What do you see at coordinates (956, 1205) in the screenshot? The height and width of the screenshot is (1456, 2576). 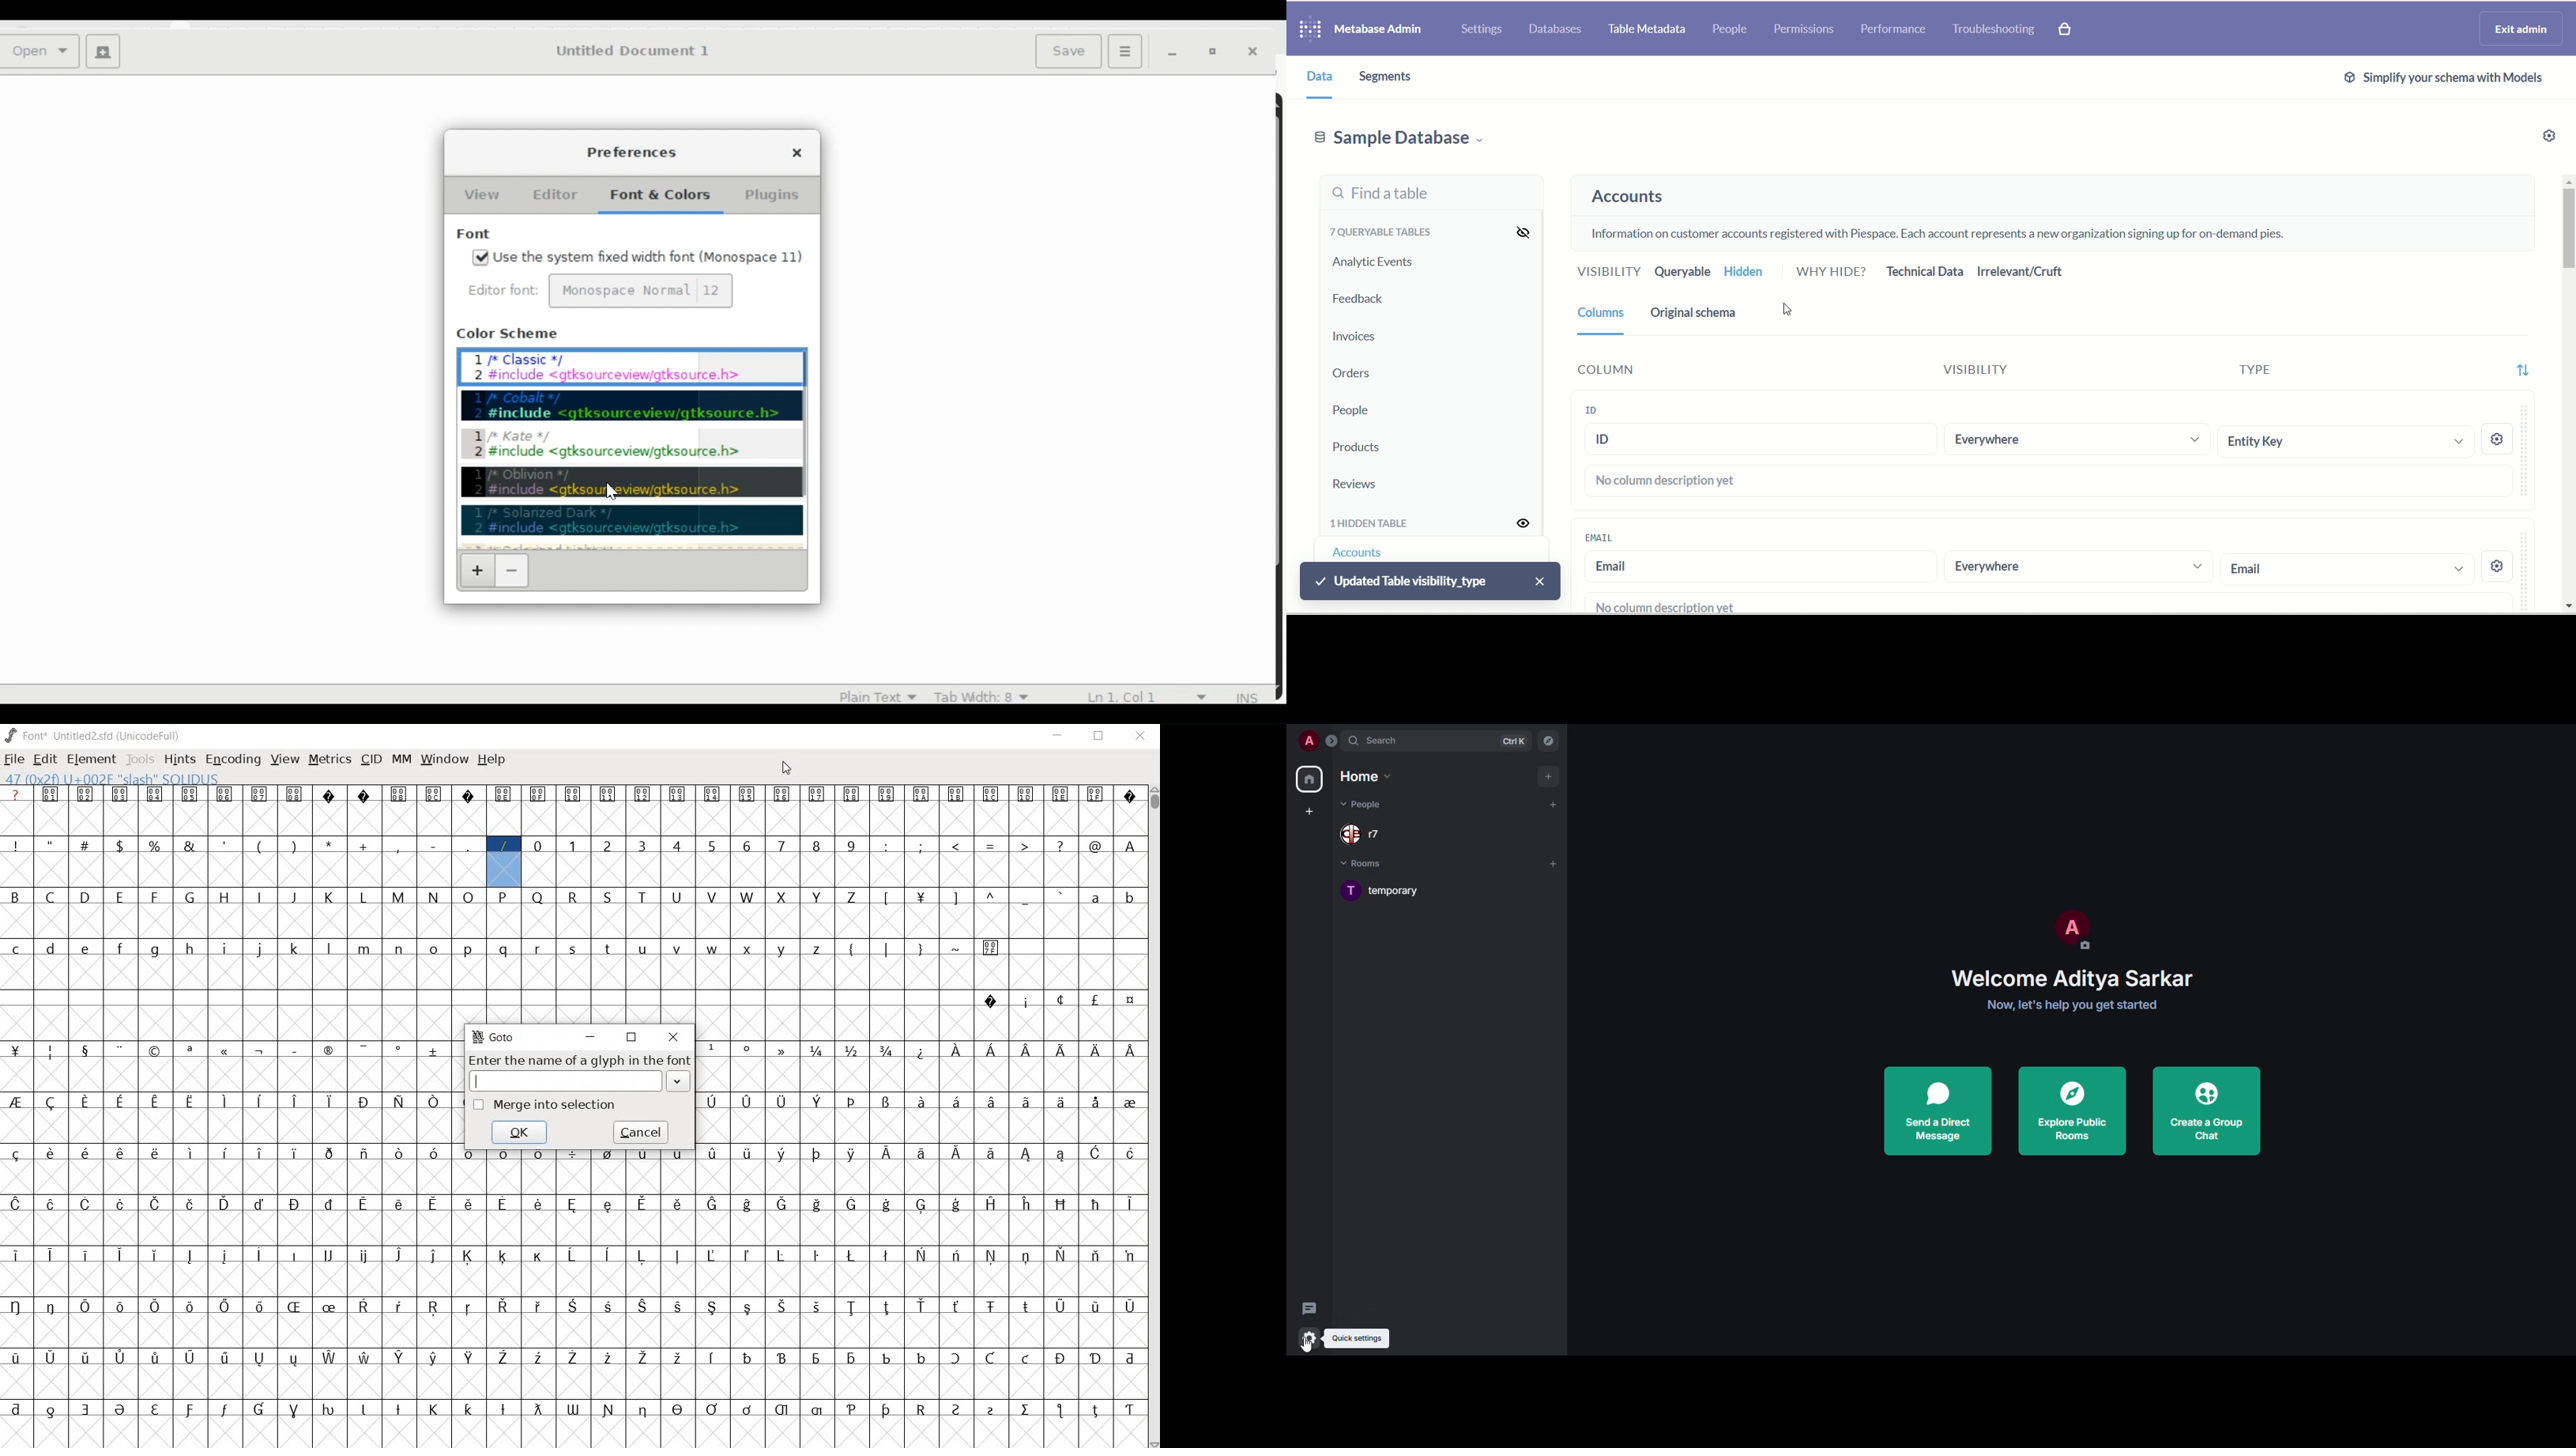 I see `glyph` at bounding box center [956, 1205].